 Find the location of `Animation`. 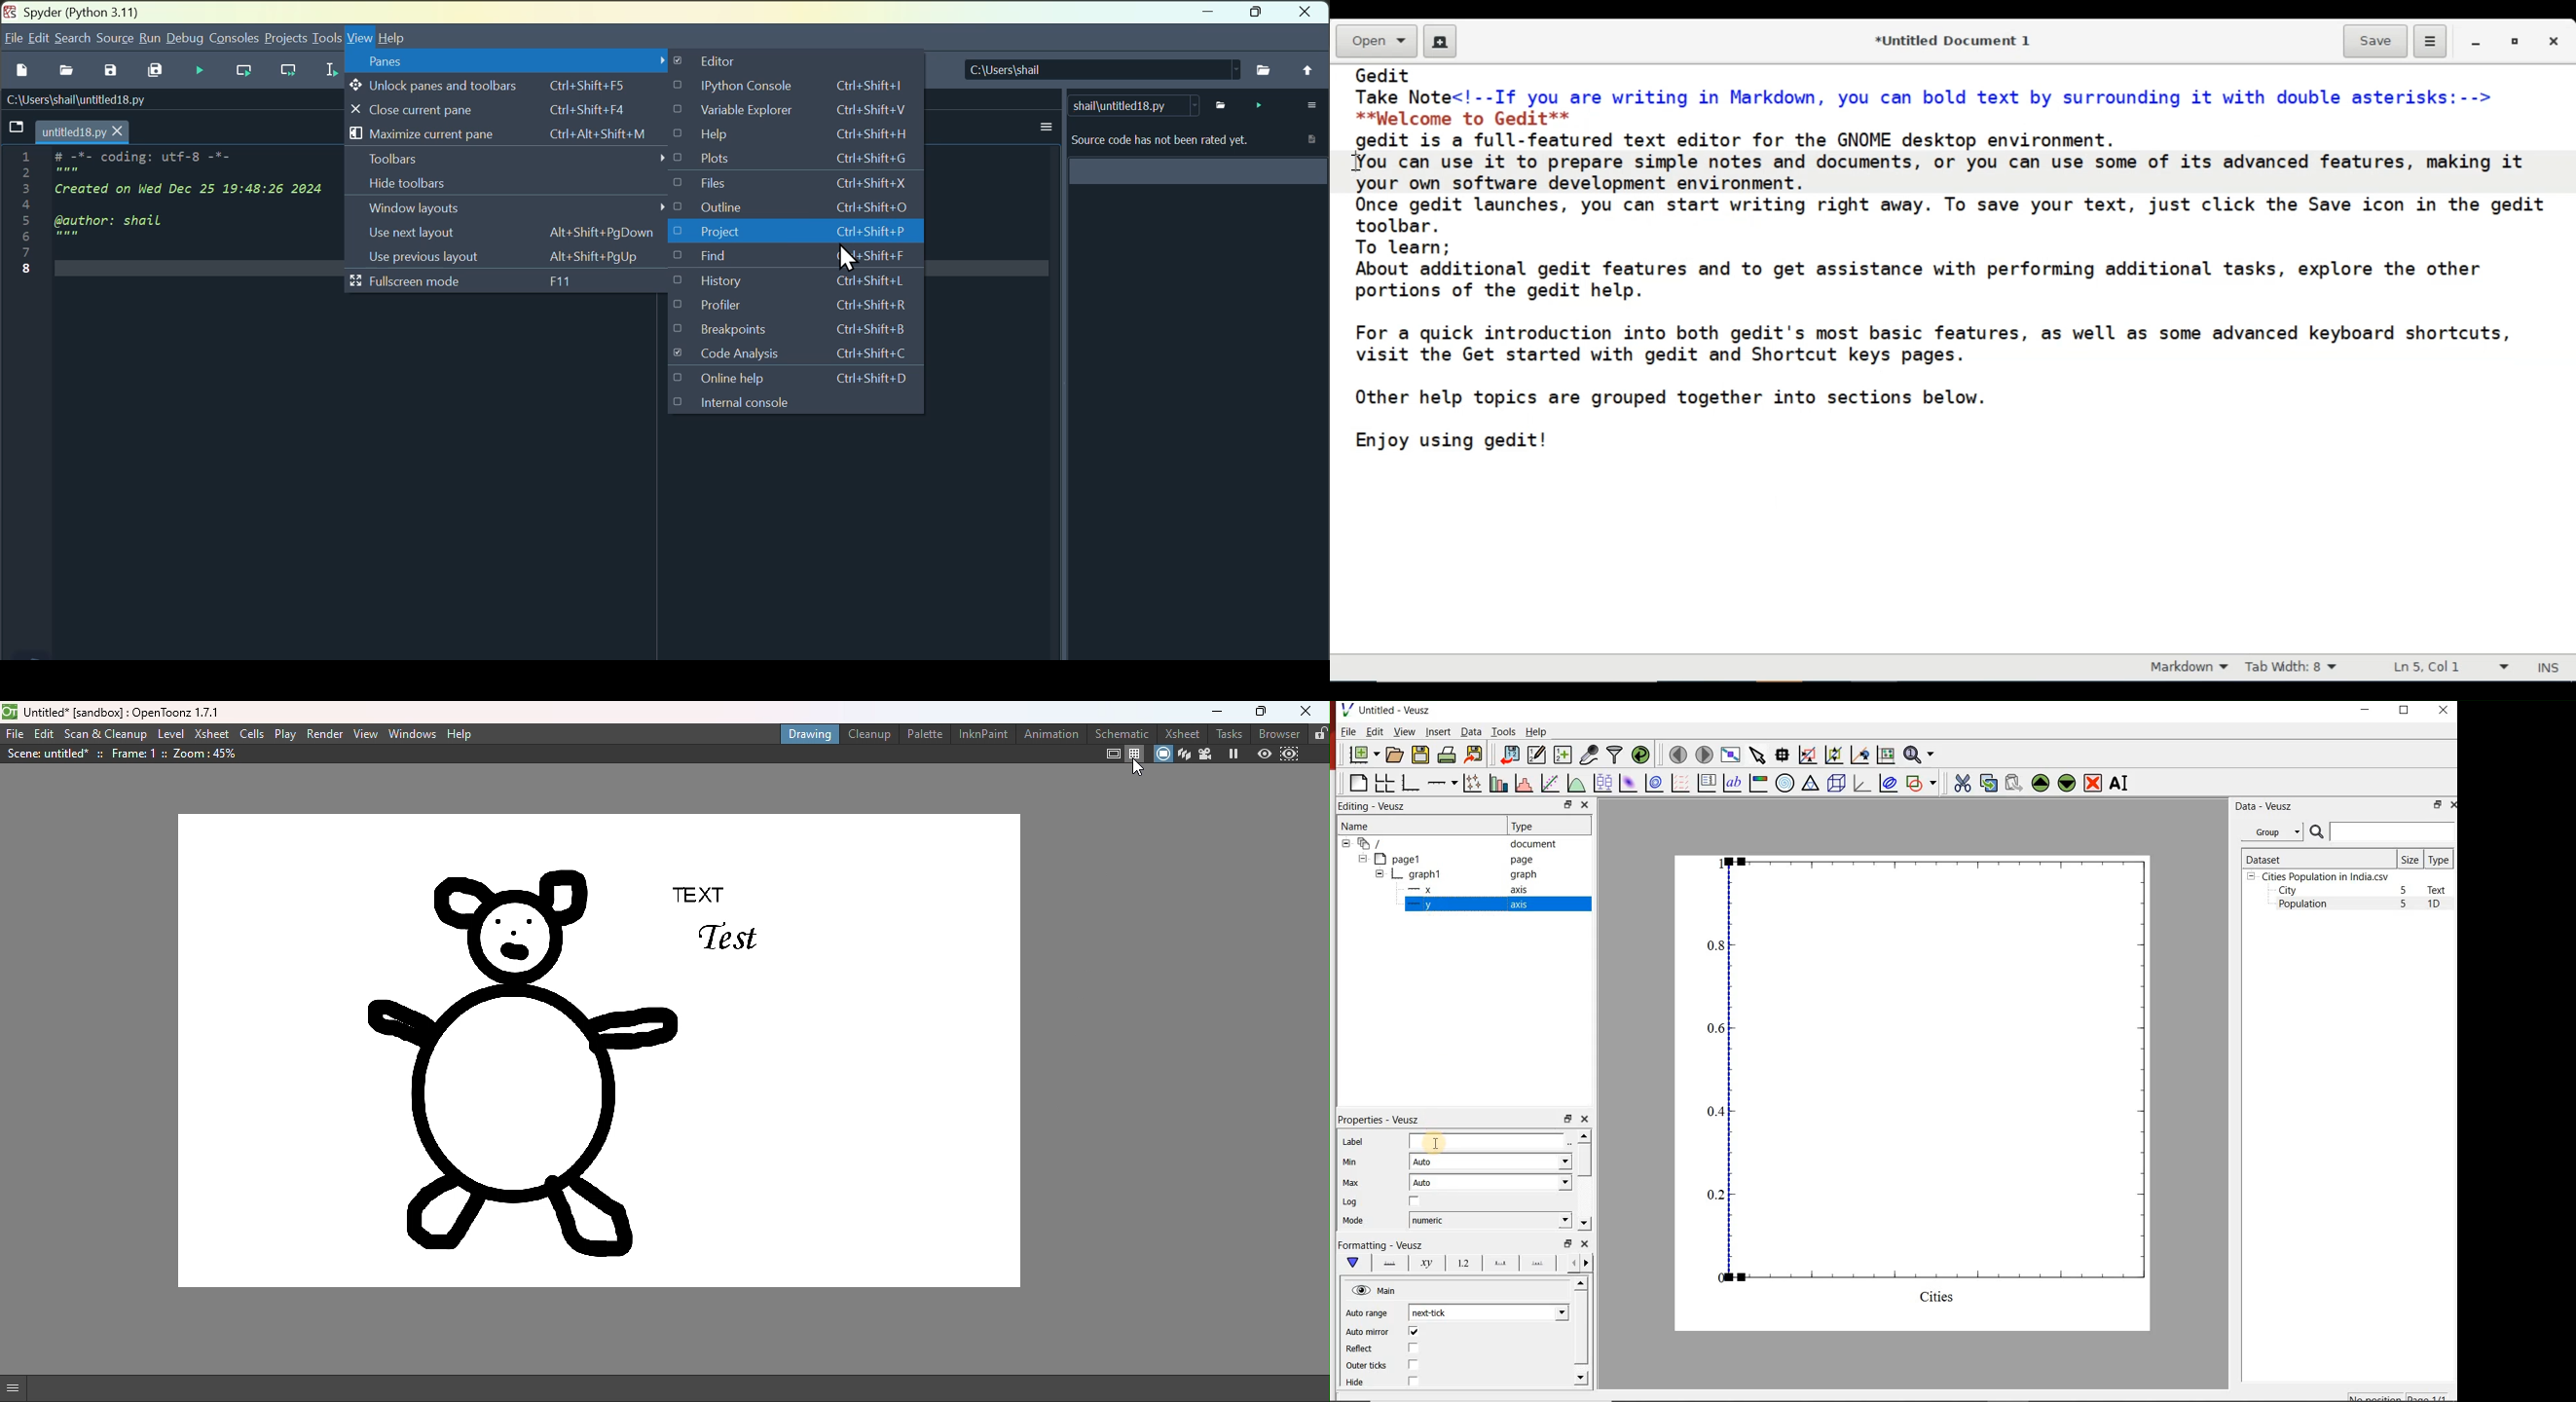

Animation is located at coordinates (1049, 734).